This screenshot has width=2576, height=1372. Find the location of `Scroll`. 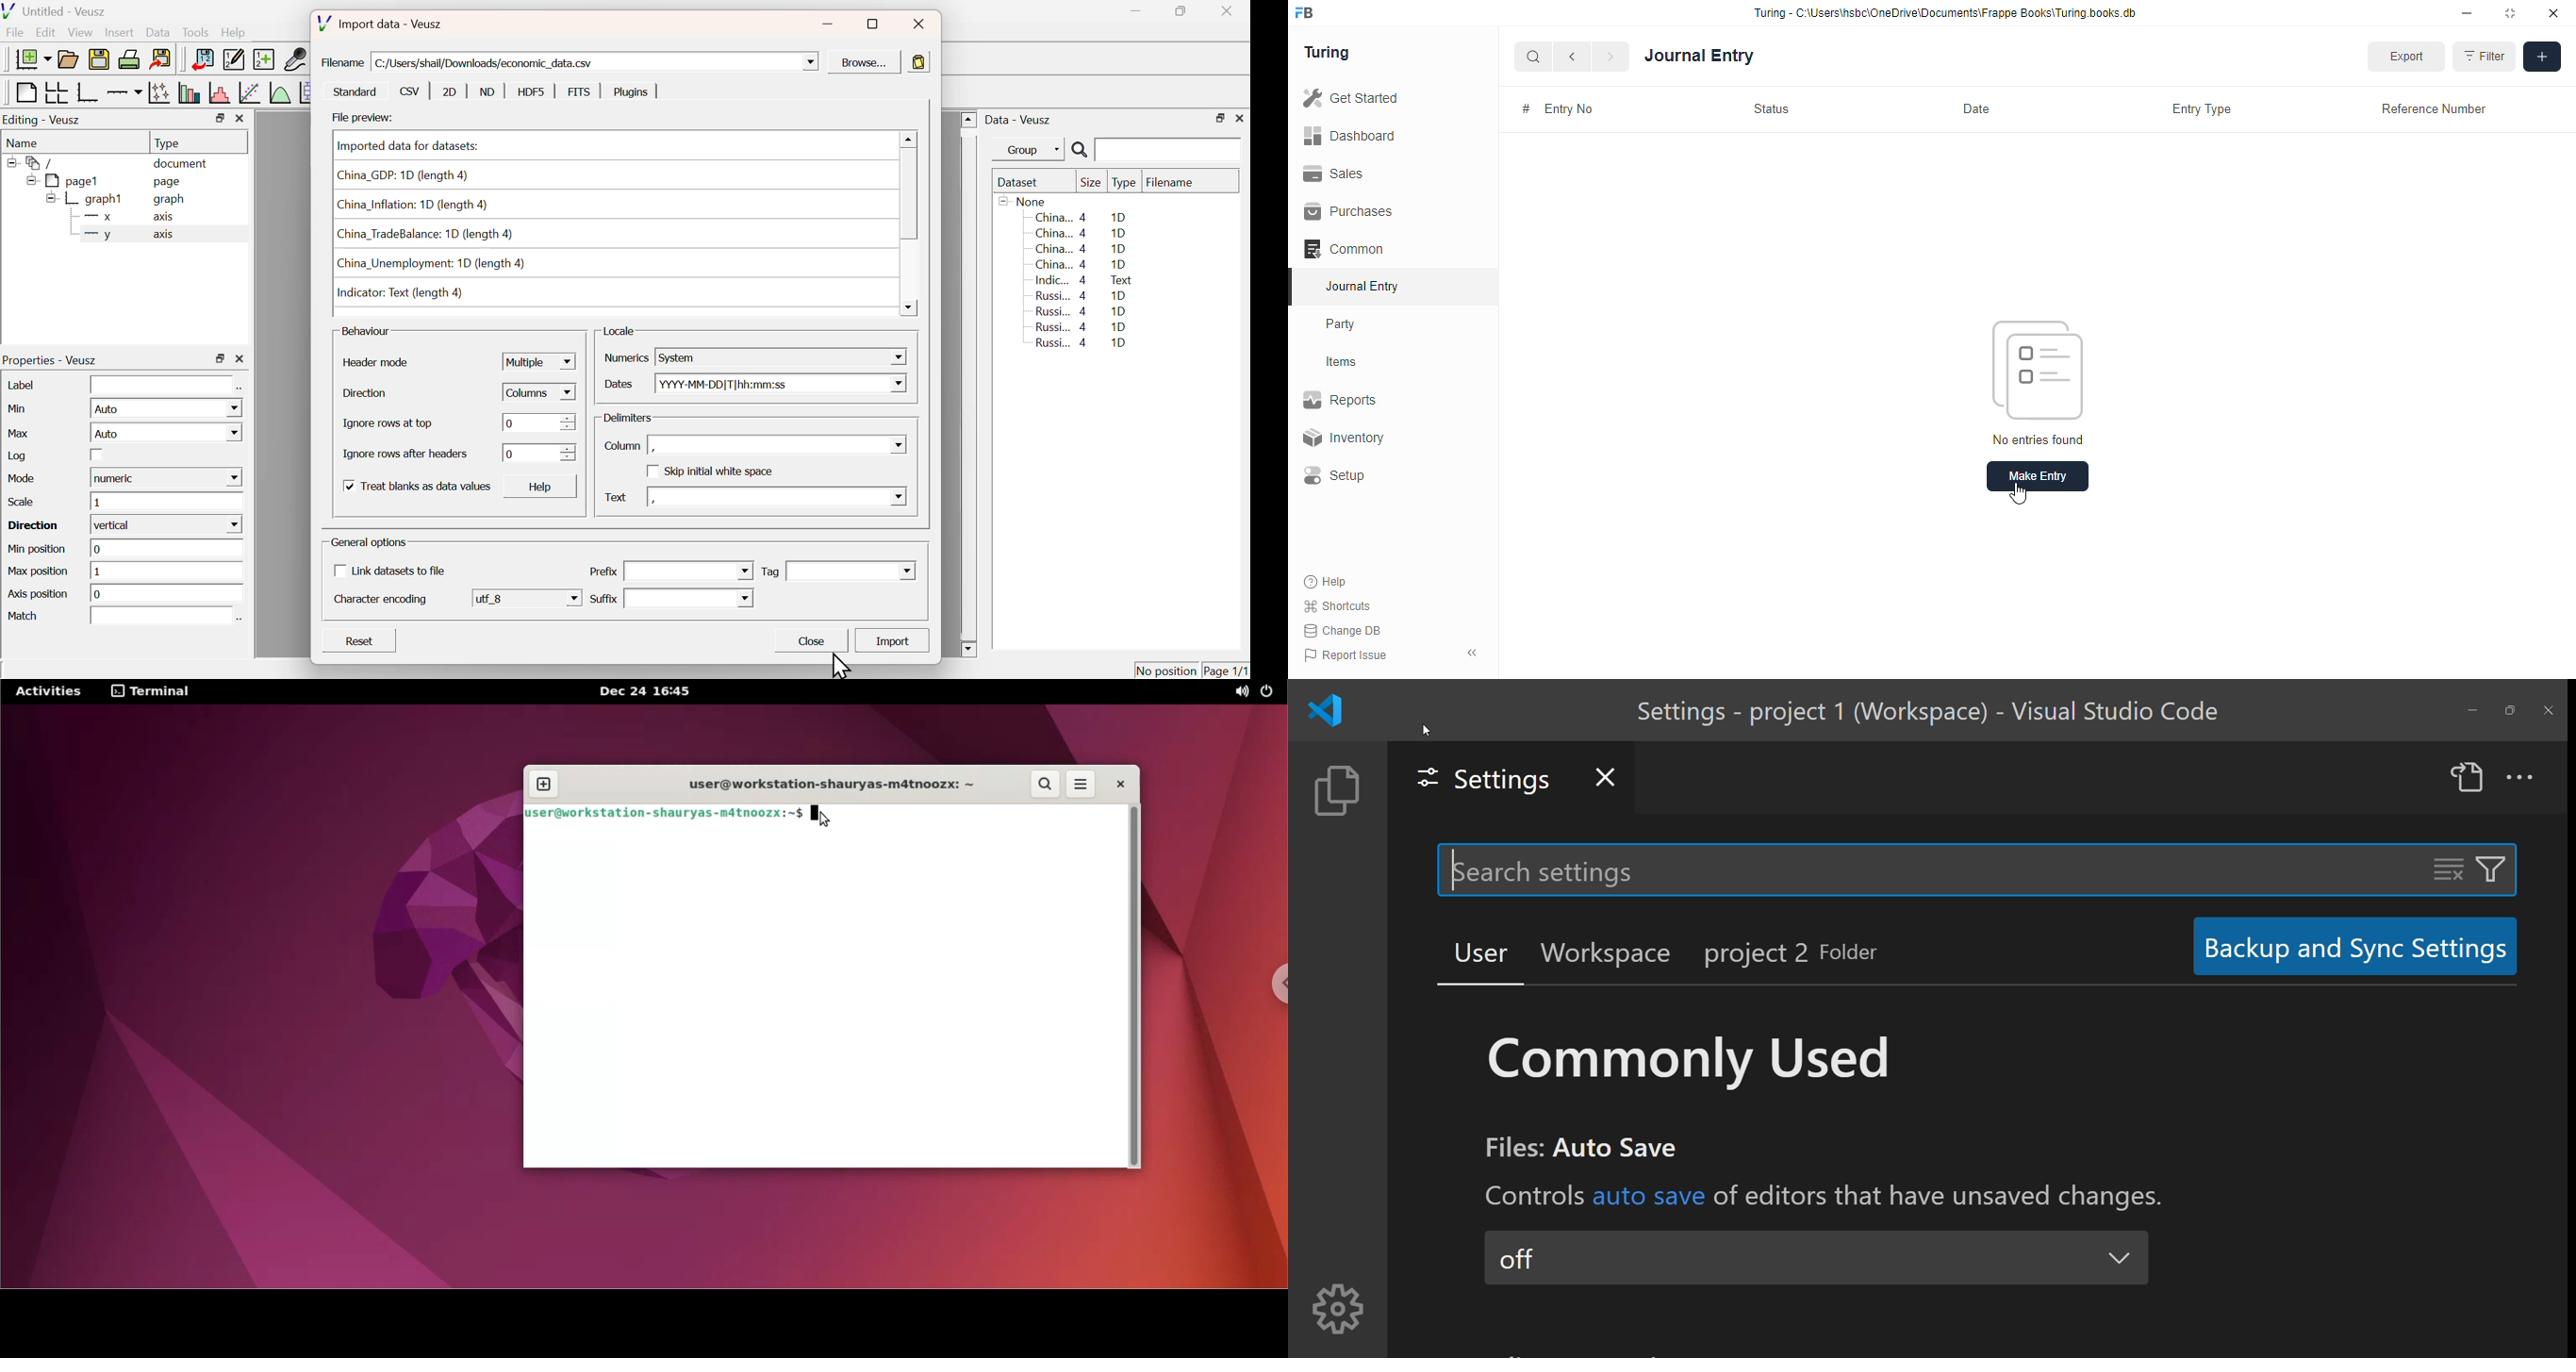

Scroll is located at coordinates (908, 223).